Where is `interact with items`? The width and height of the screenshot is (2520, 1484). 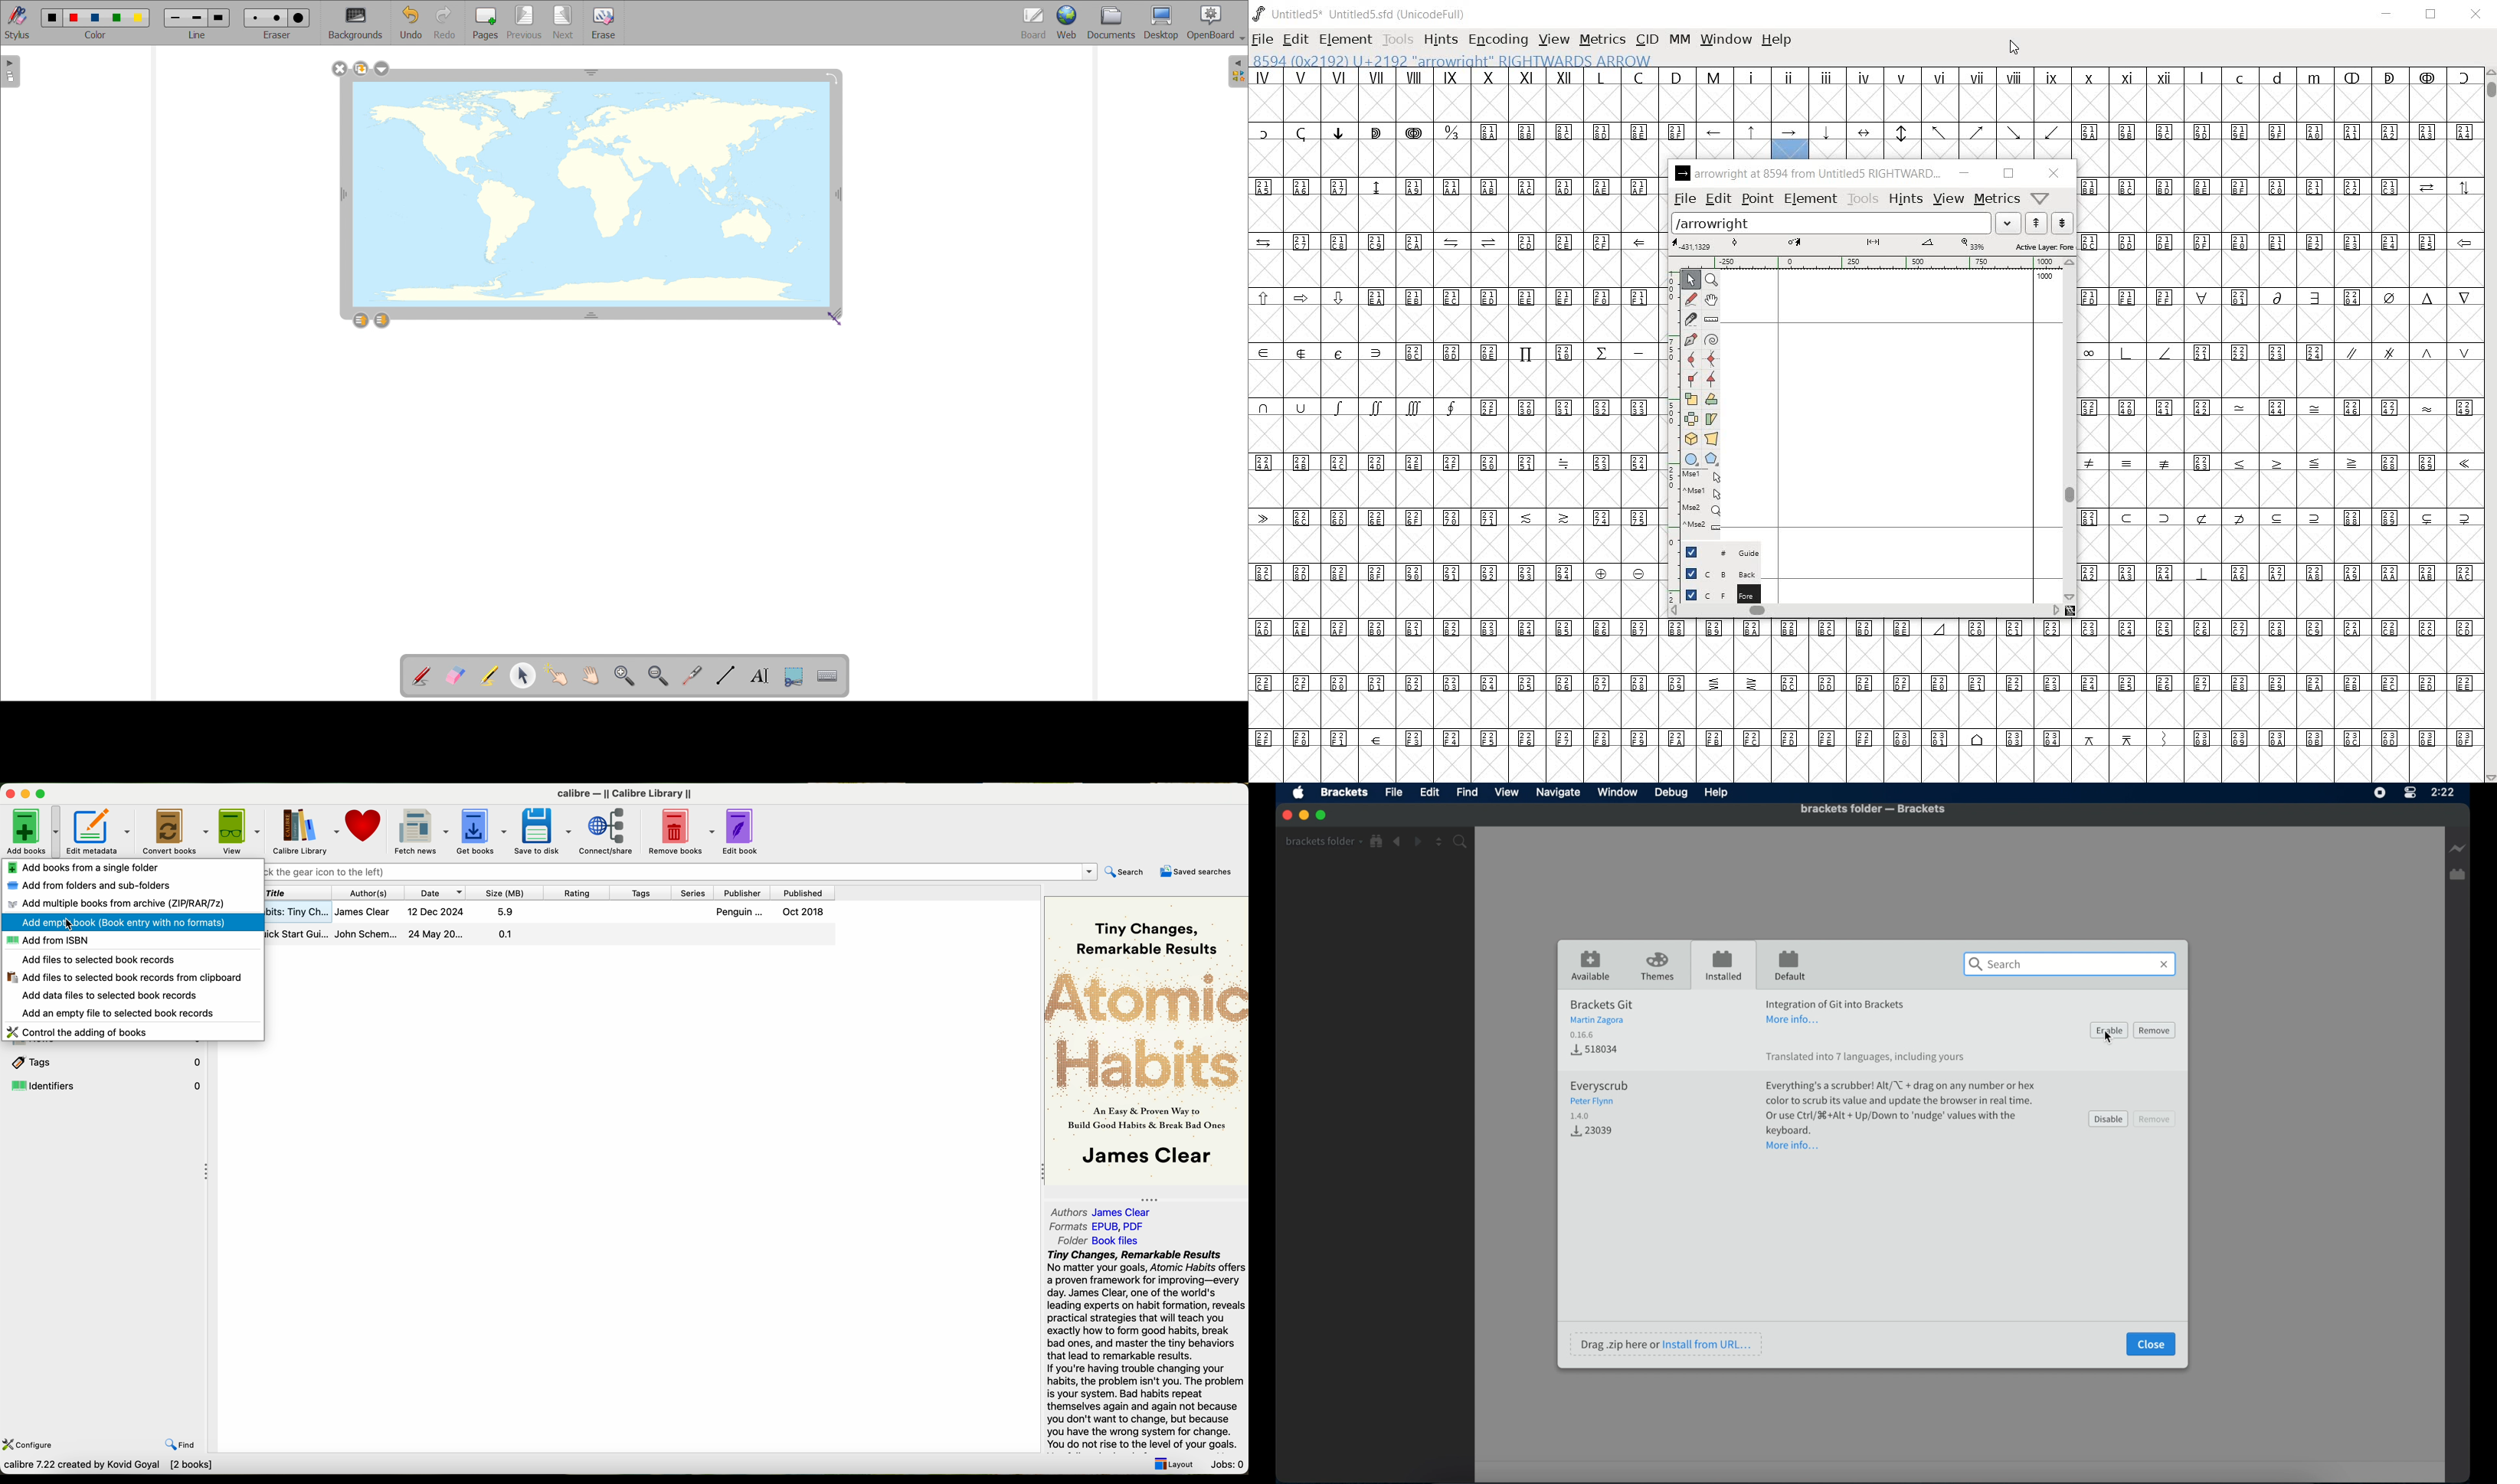
interact with items is located at coordinates (557, 676).